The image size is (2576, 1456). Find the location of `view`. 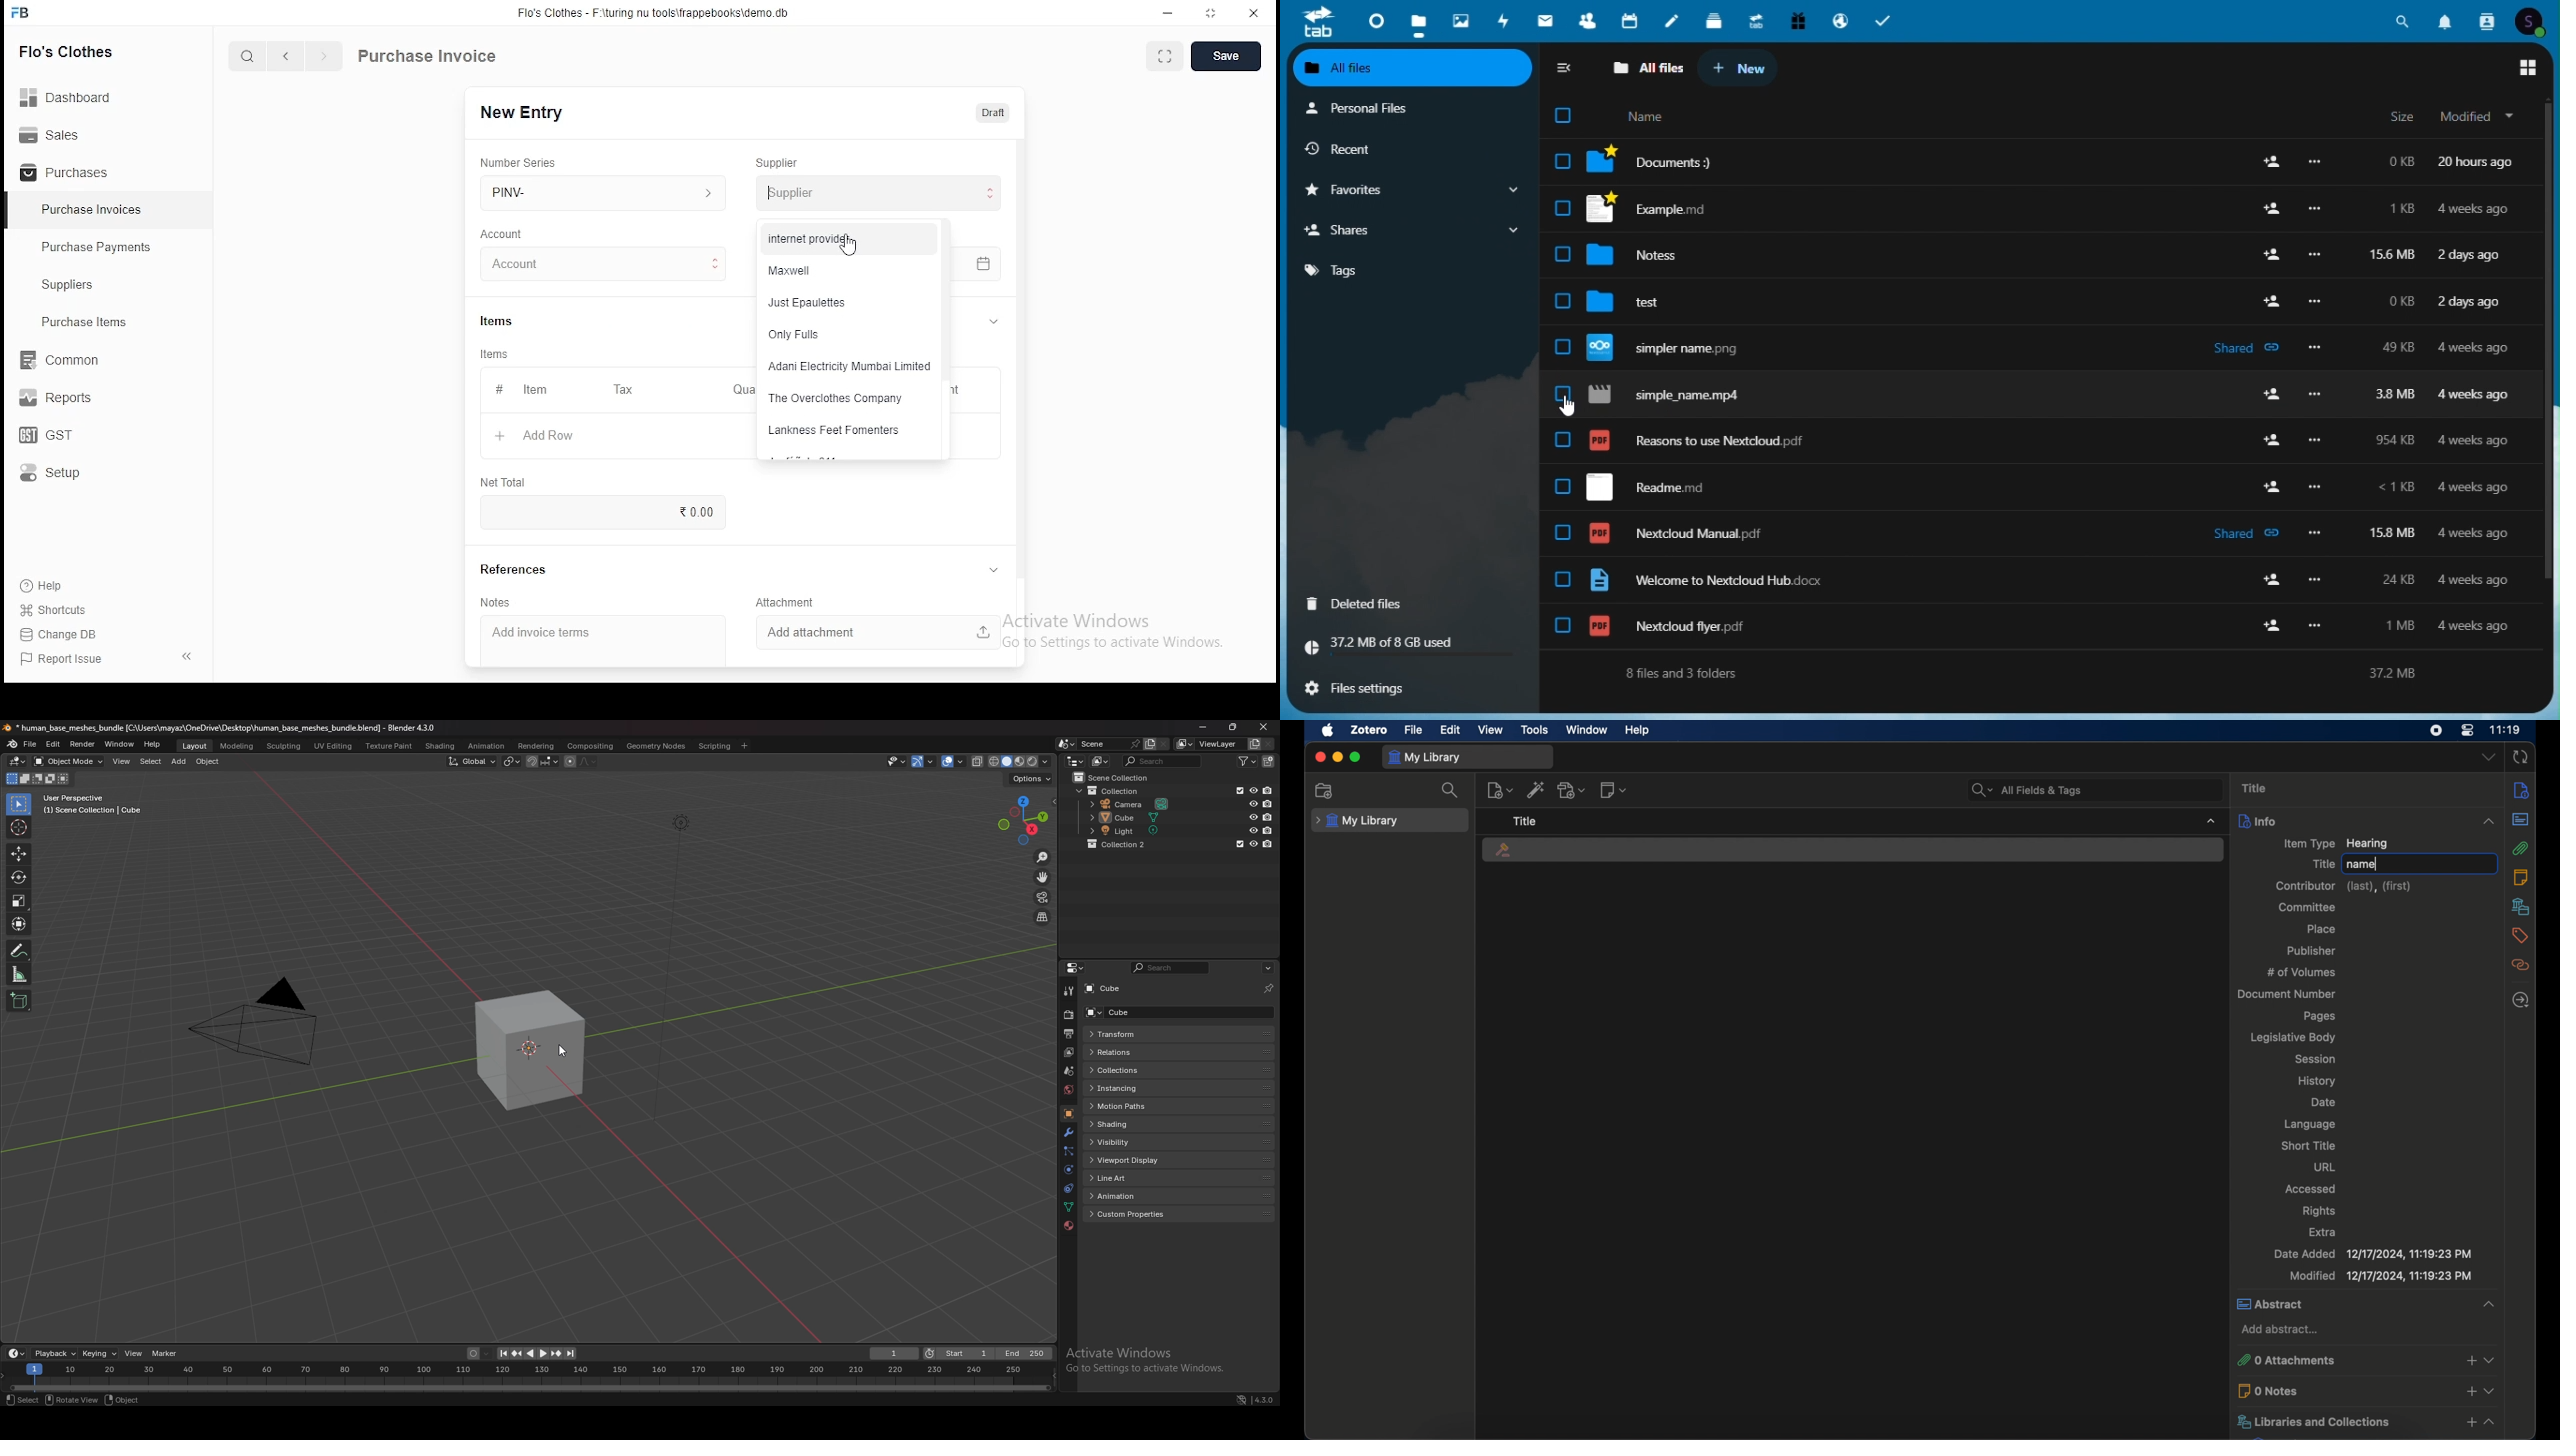

view is located at coordinates (1489, 730).